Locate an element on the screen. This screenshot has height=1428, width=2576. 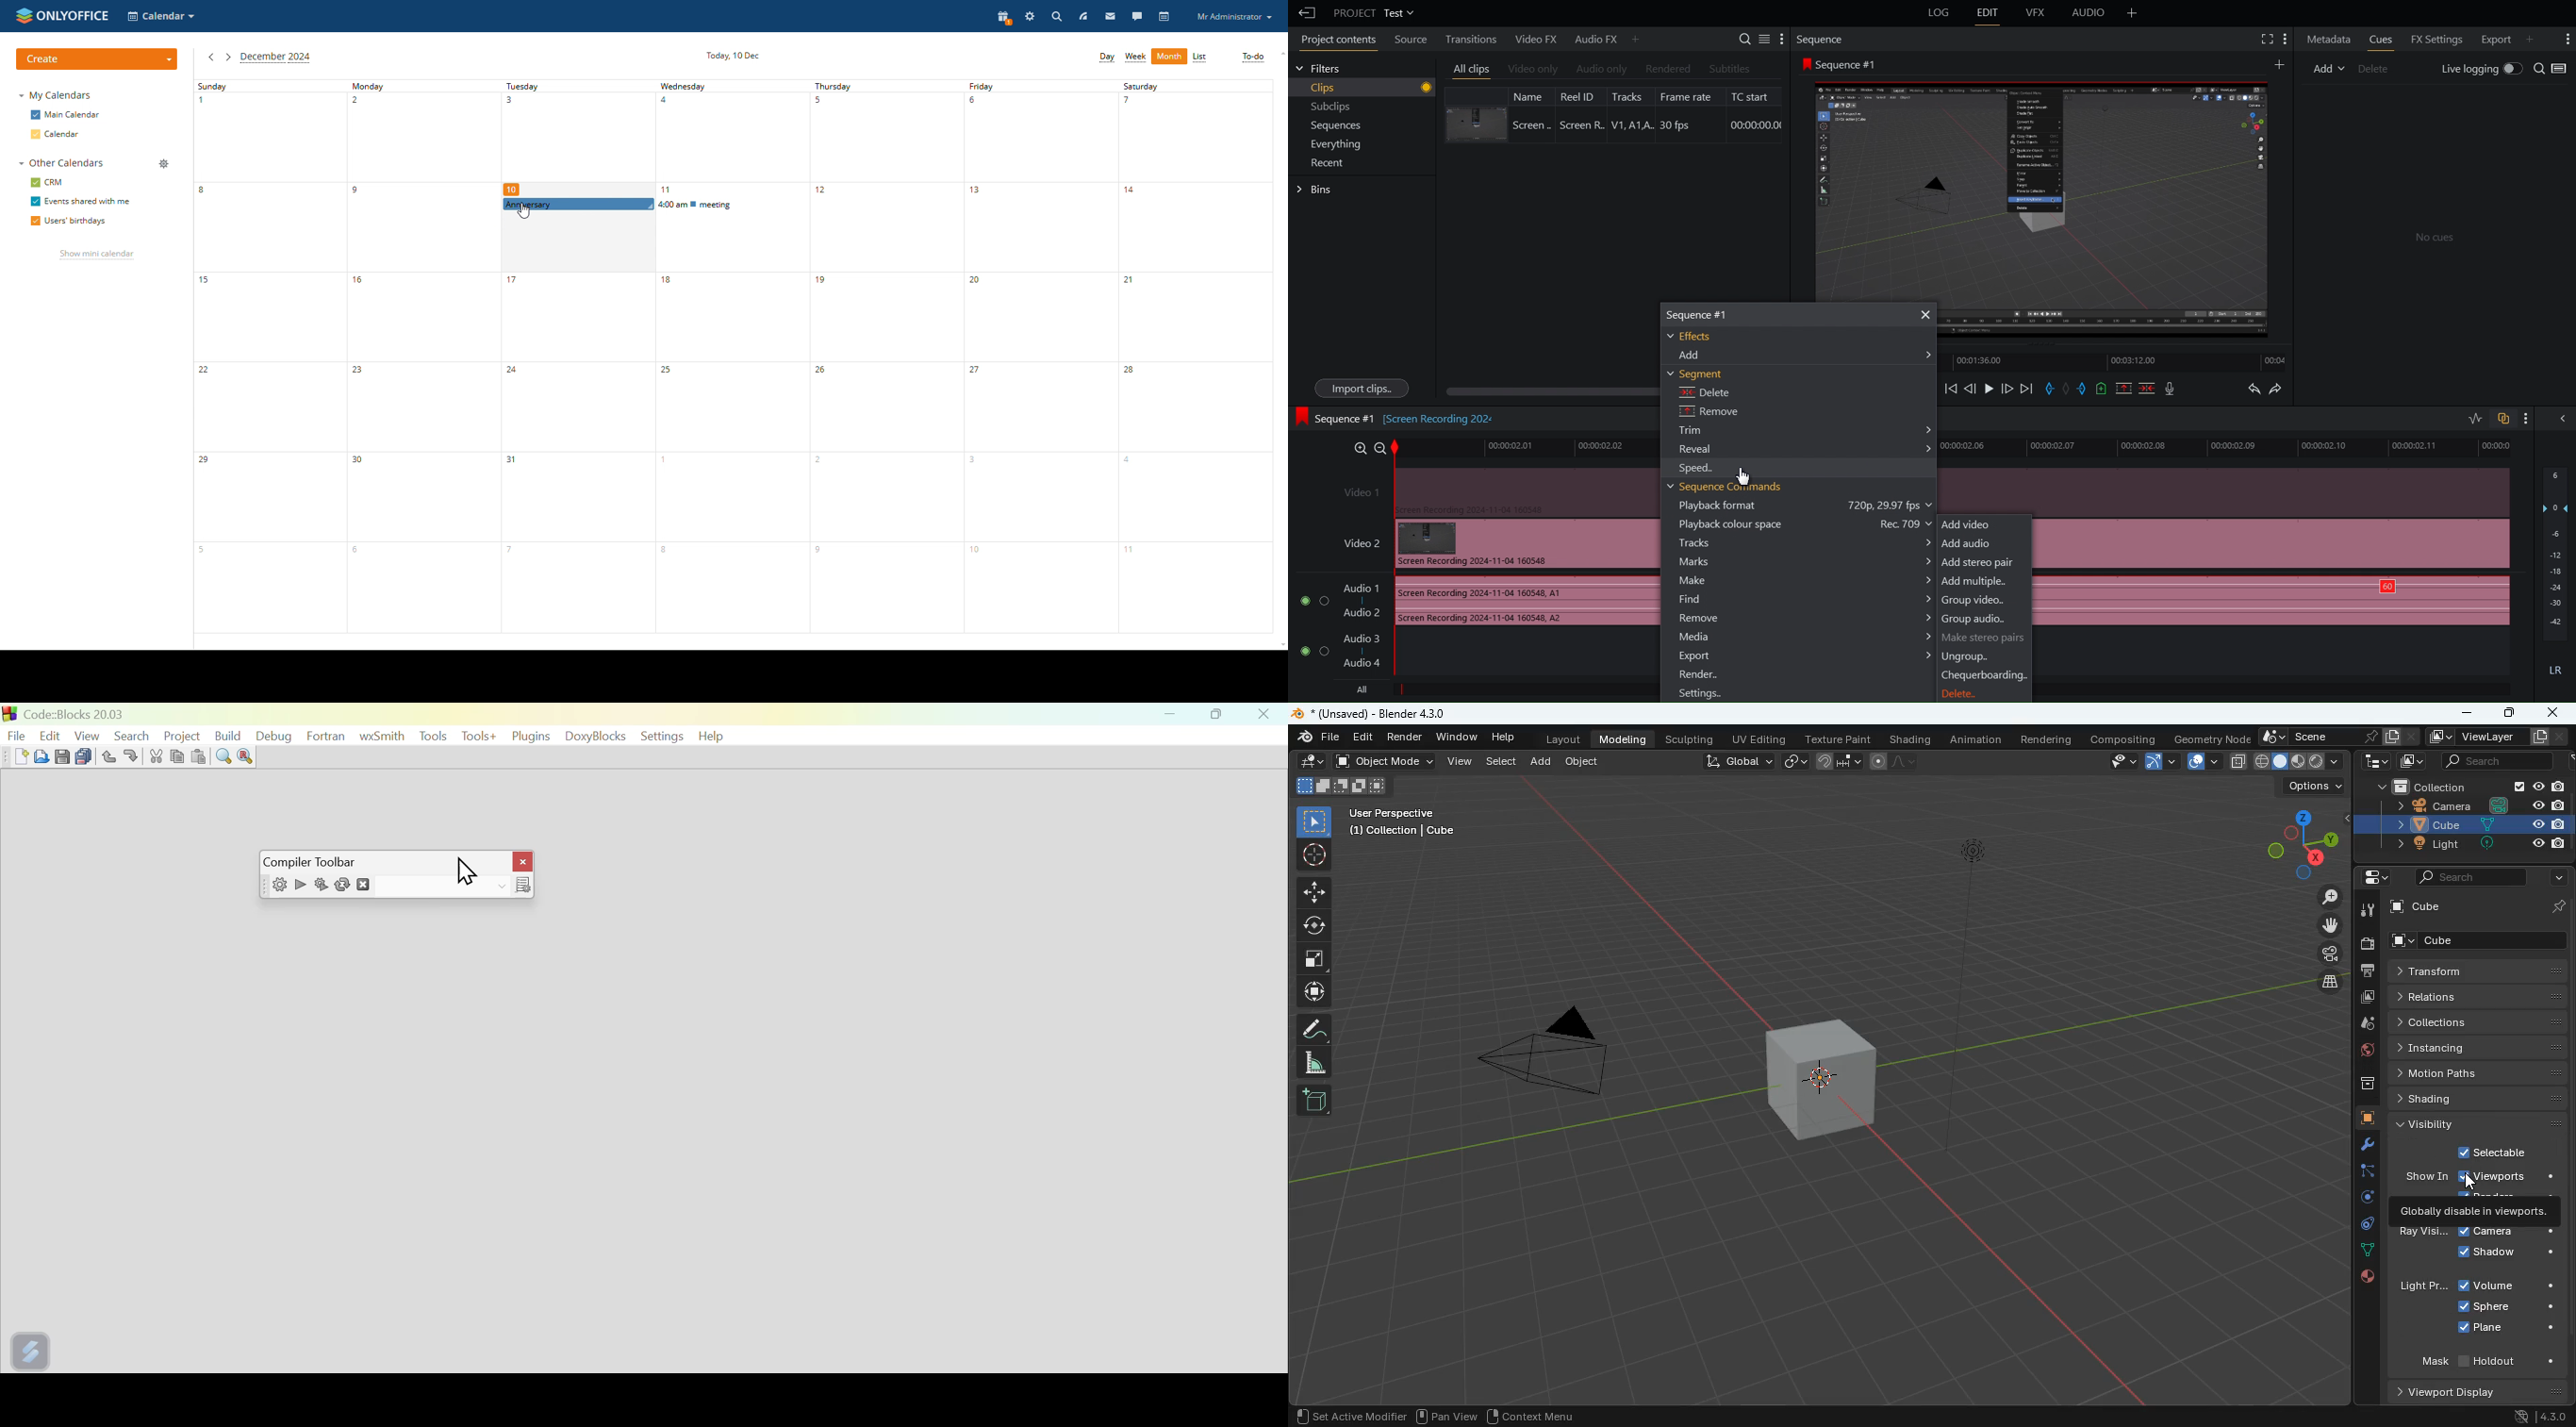
minimise is located at coordinates (1172, 716).